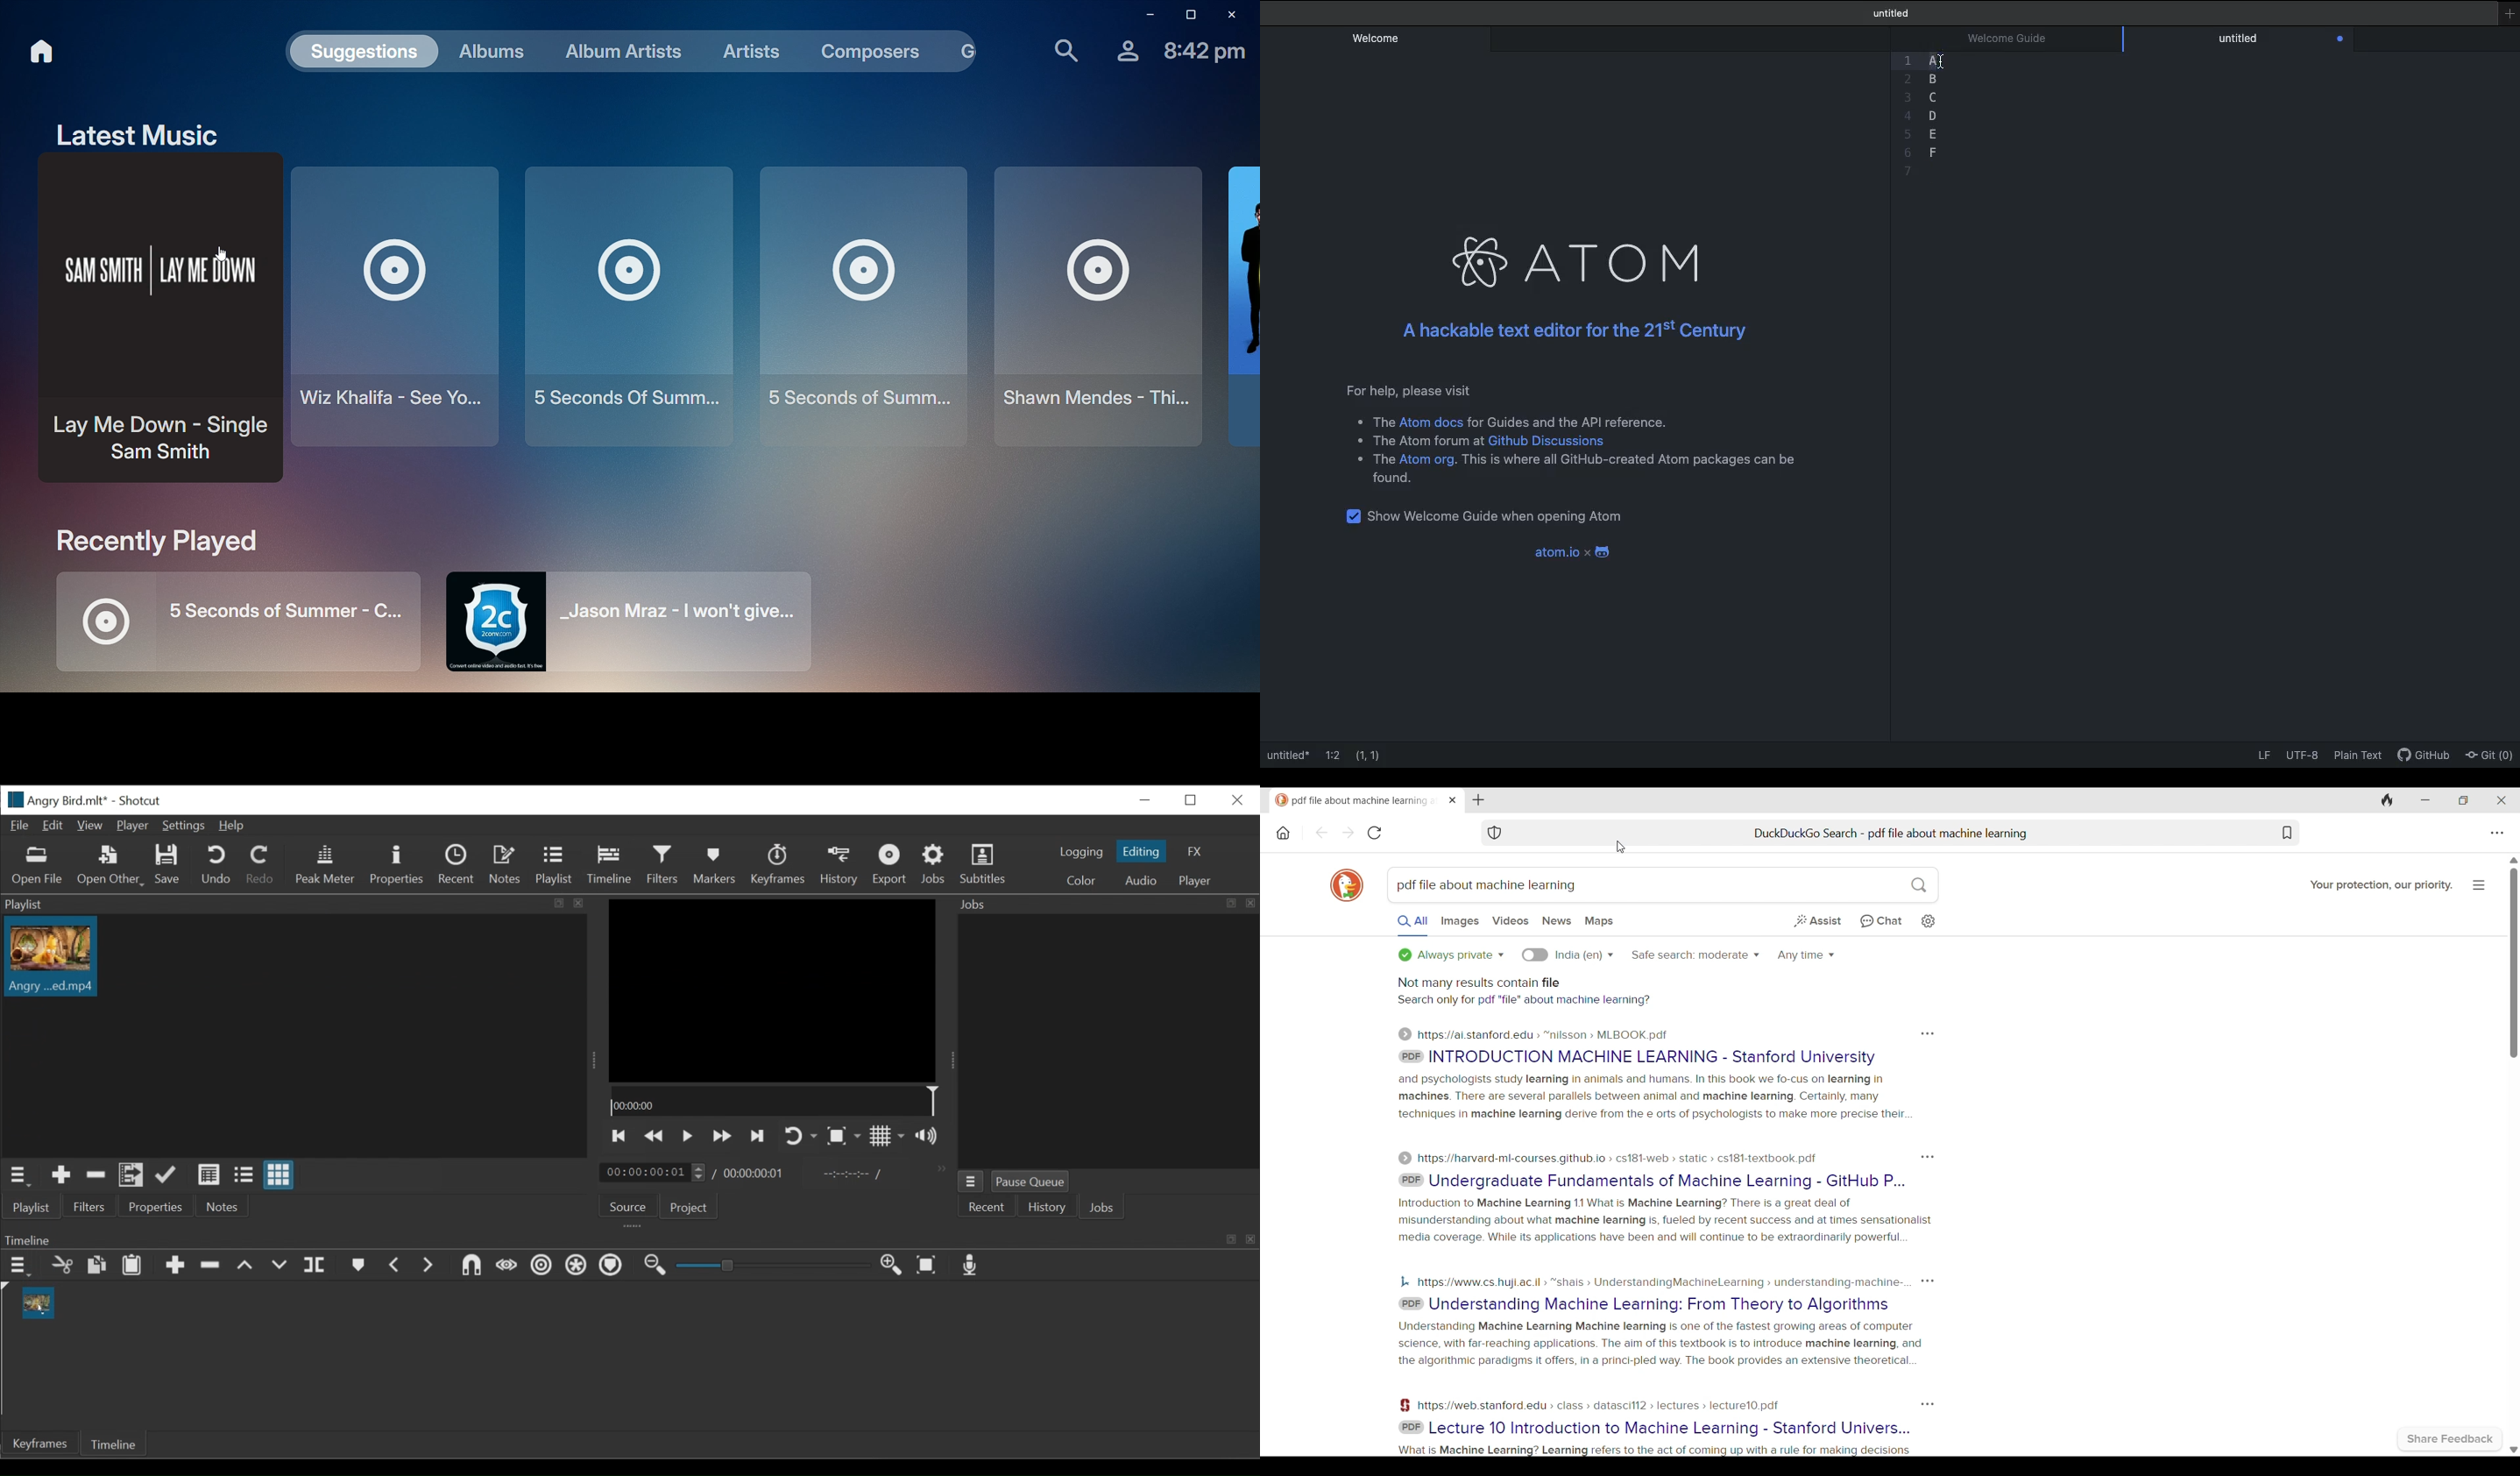  Describe the element at coordinates (1032, 1181) in the screenshot. I see `Pause Queue` at that location.